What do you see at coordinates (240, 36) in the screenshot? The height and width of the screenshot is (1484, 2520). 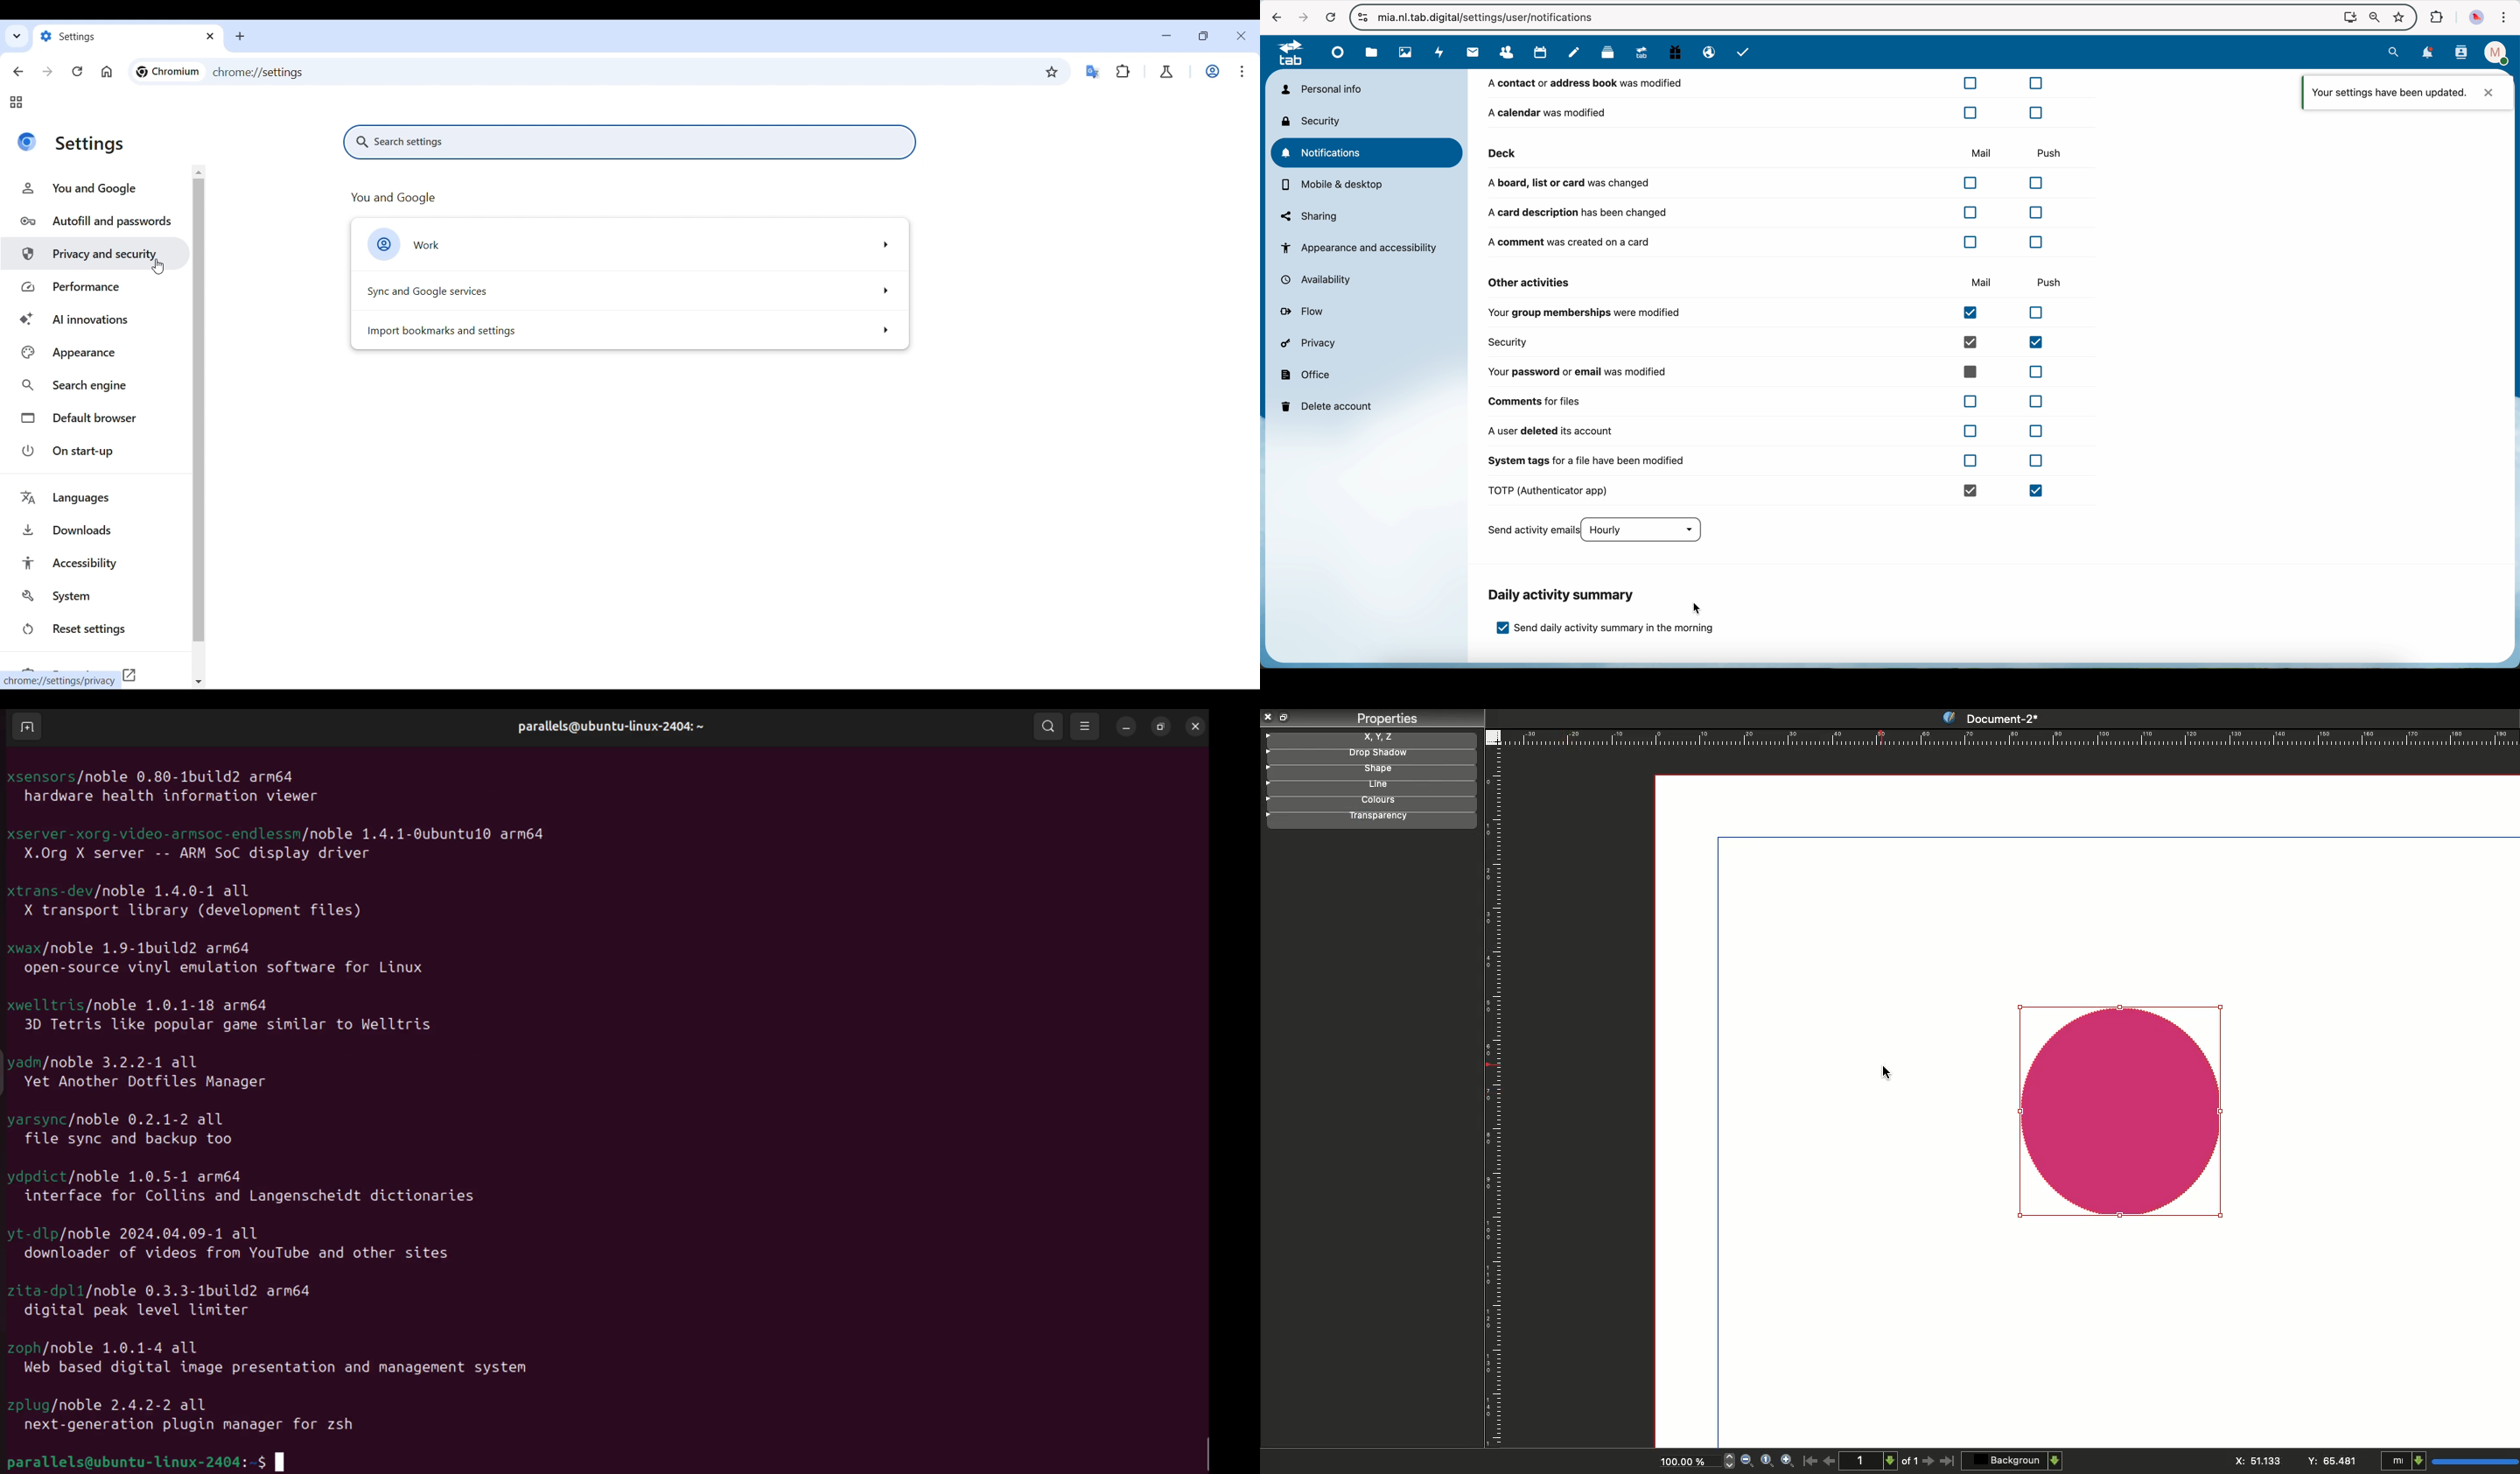 I see `Add new tab` at bounding box center [240, 36].